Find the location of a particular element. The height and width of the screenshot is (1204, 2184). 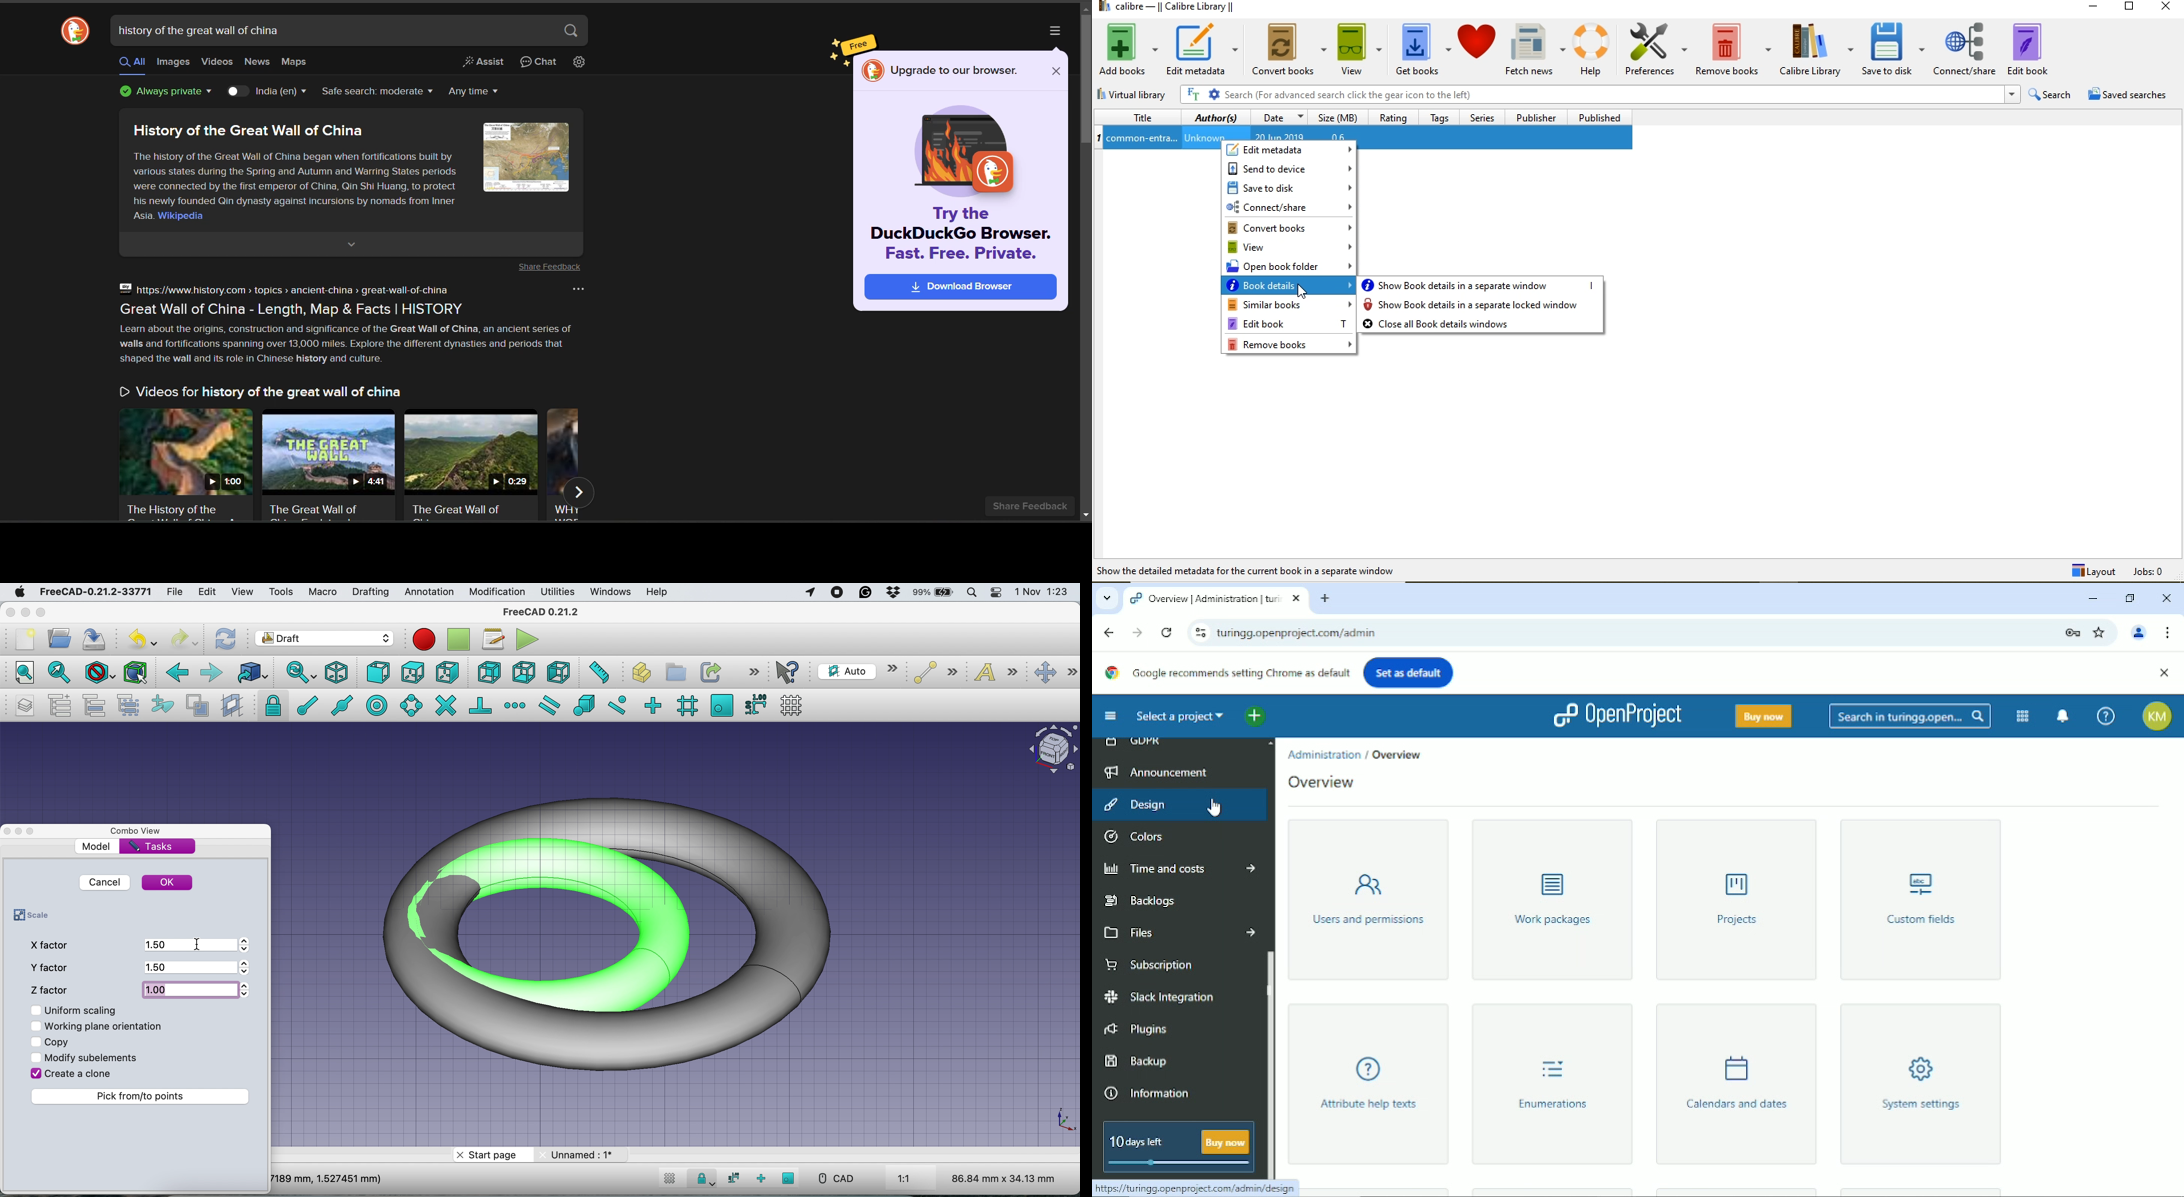

series is located at coordinates (1484, 118).